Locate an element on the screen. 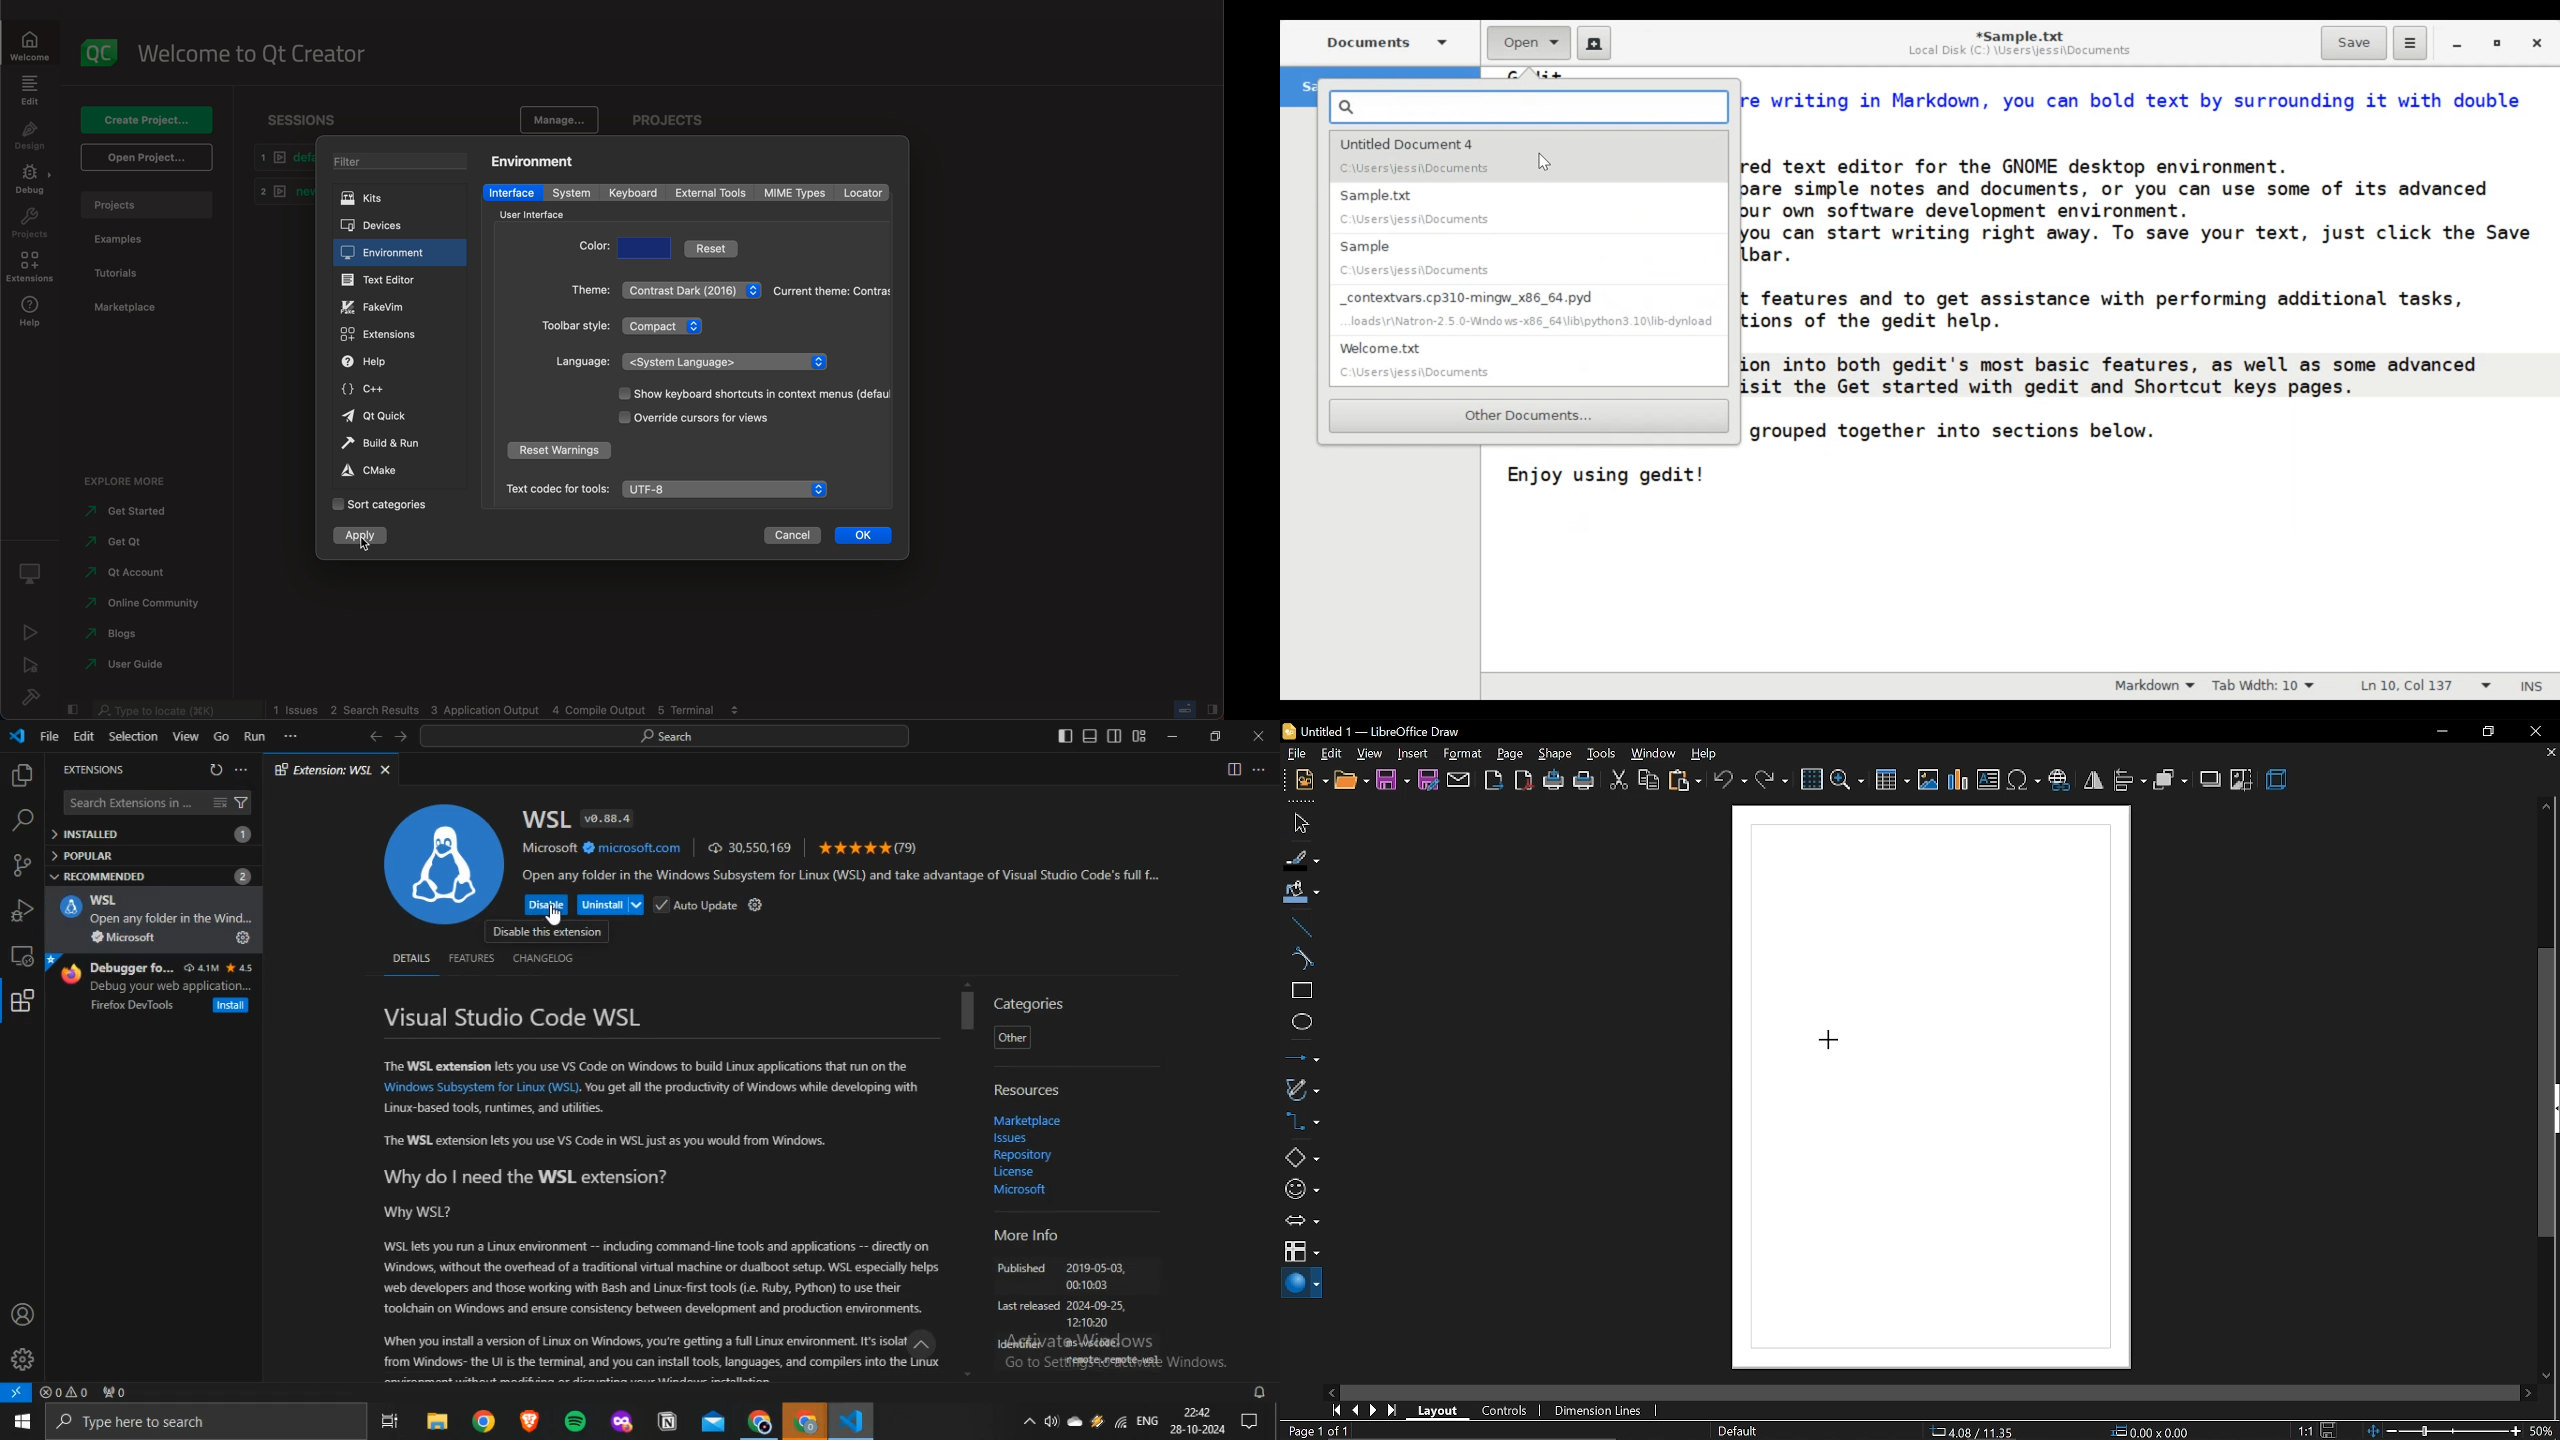 The width and height of the screenshot is (2576, 1456). Issues is located at coordinates (1013, 1139).